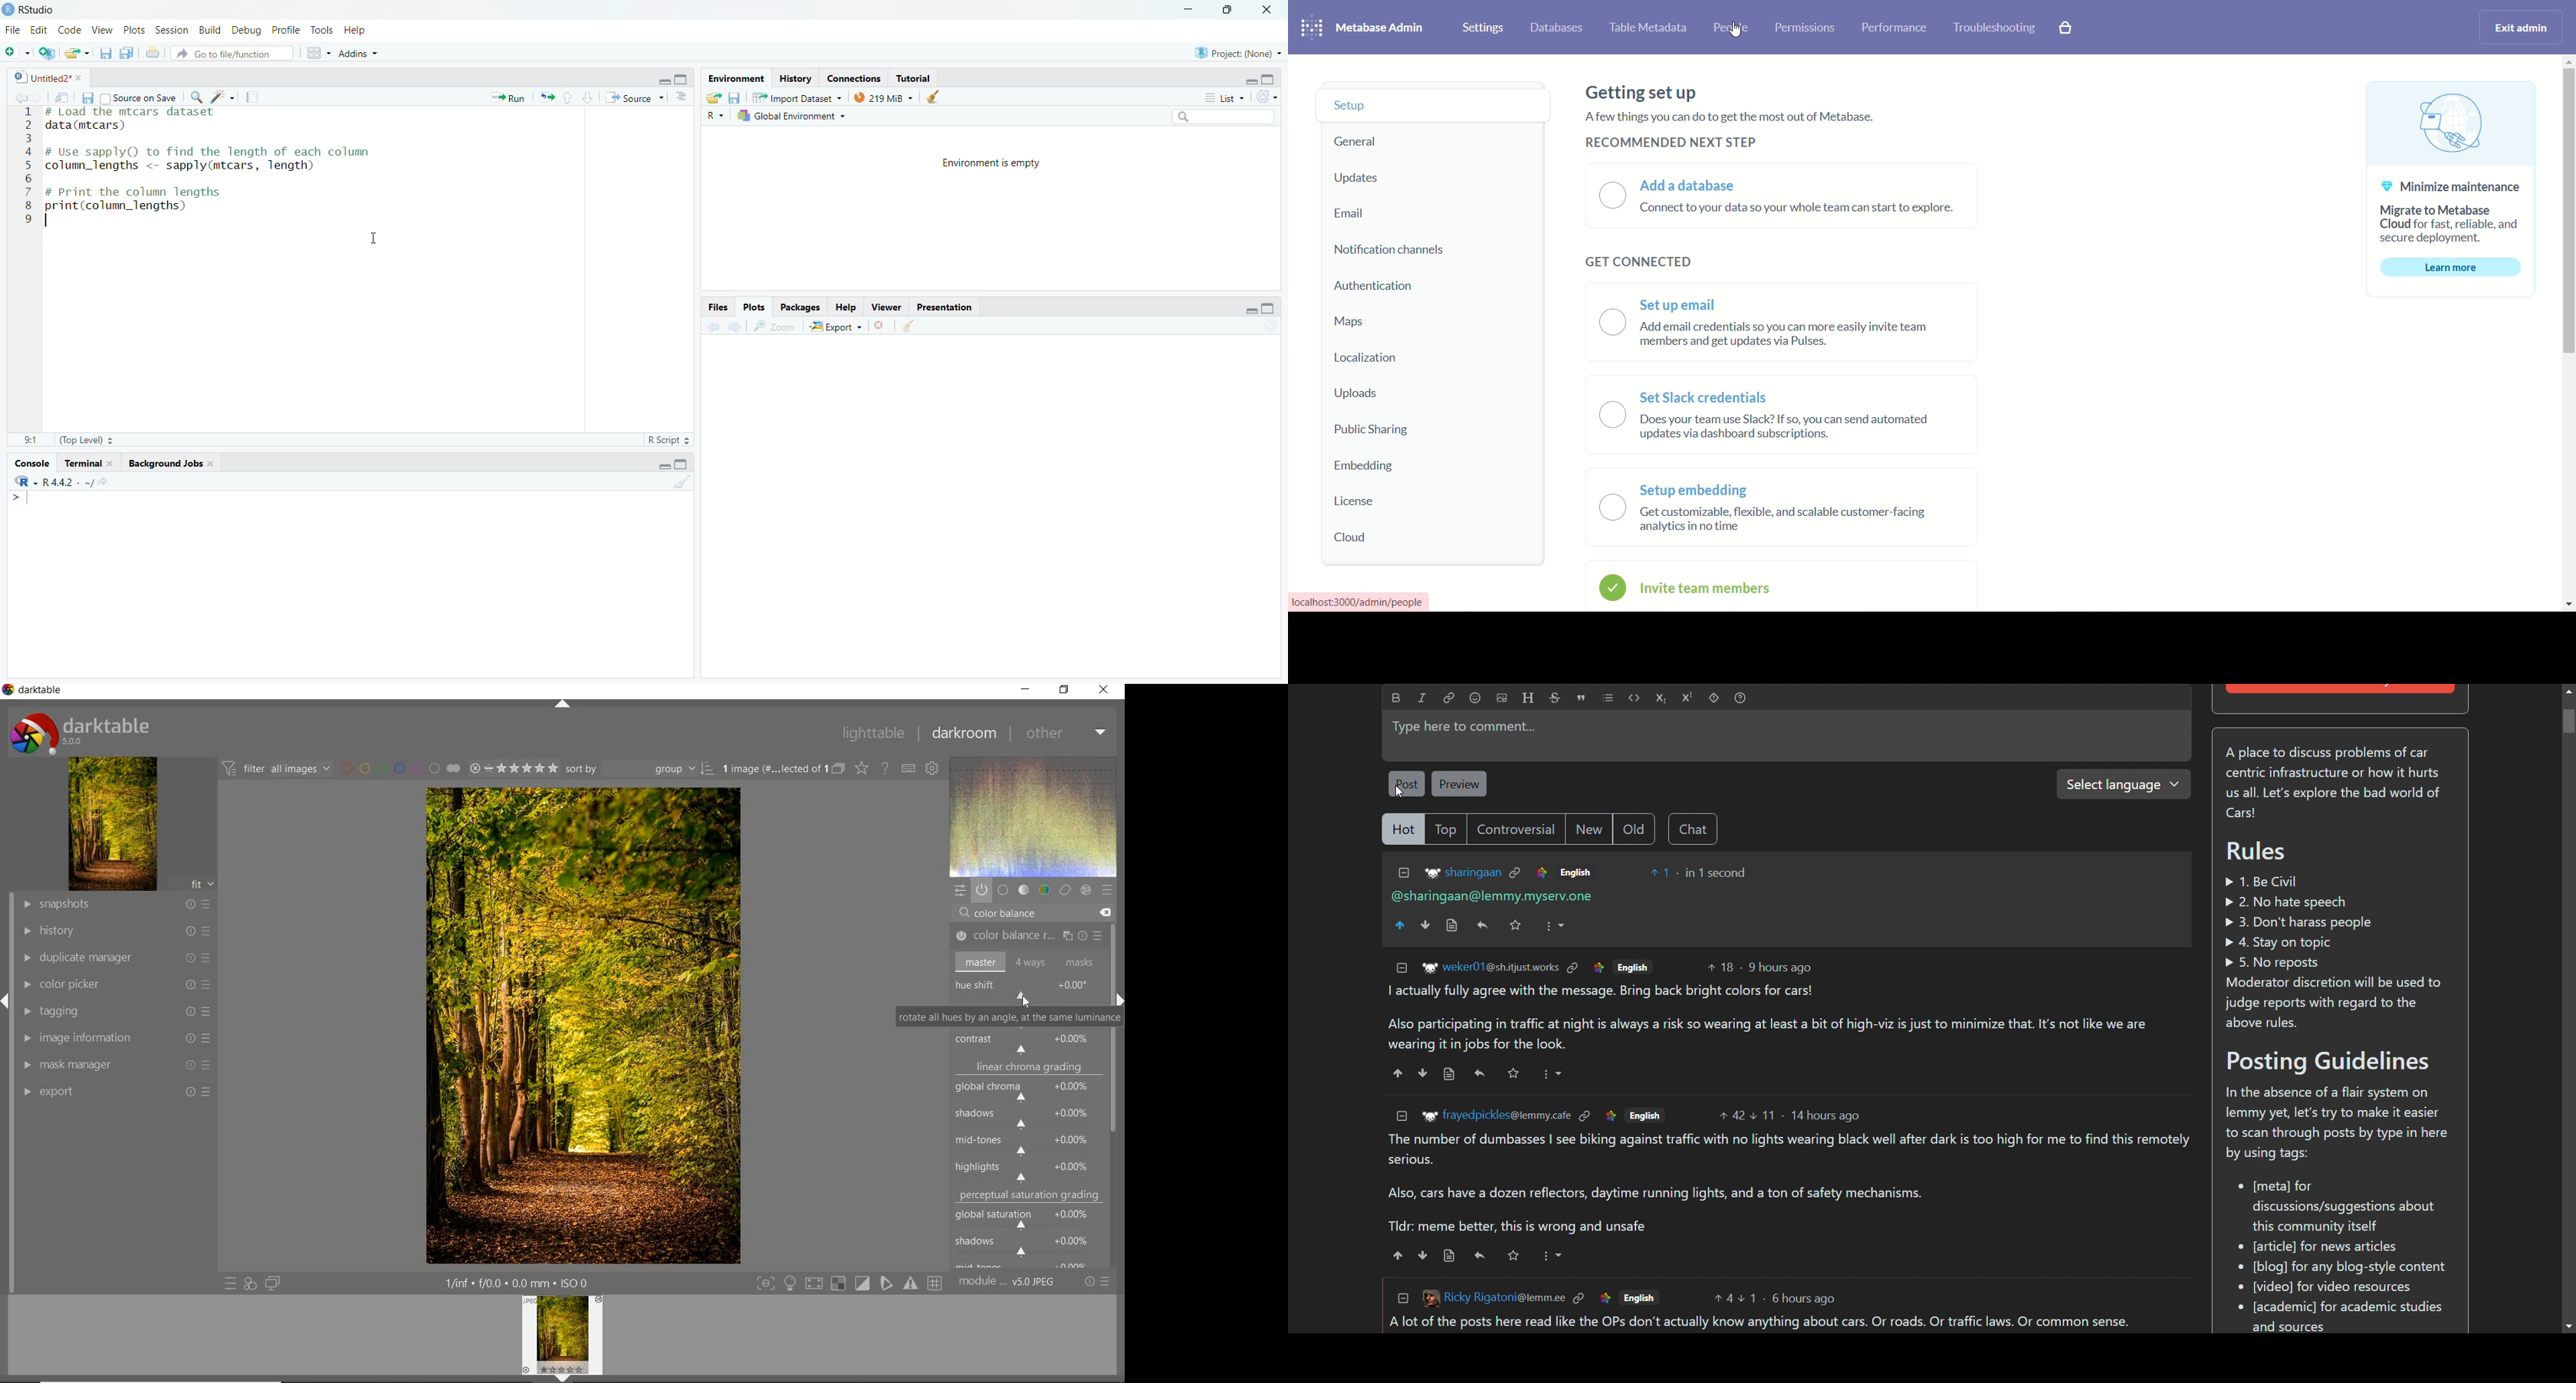 This screenshot has height=1400, width=2576. Describe the element at coordinates (197, 97) in the screenshot. I see `Find and Replace` at that location.